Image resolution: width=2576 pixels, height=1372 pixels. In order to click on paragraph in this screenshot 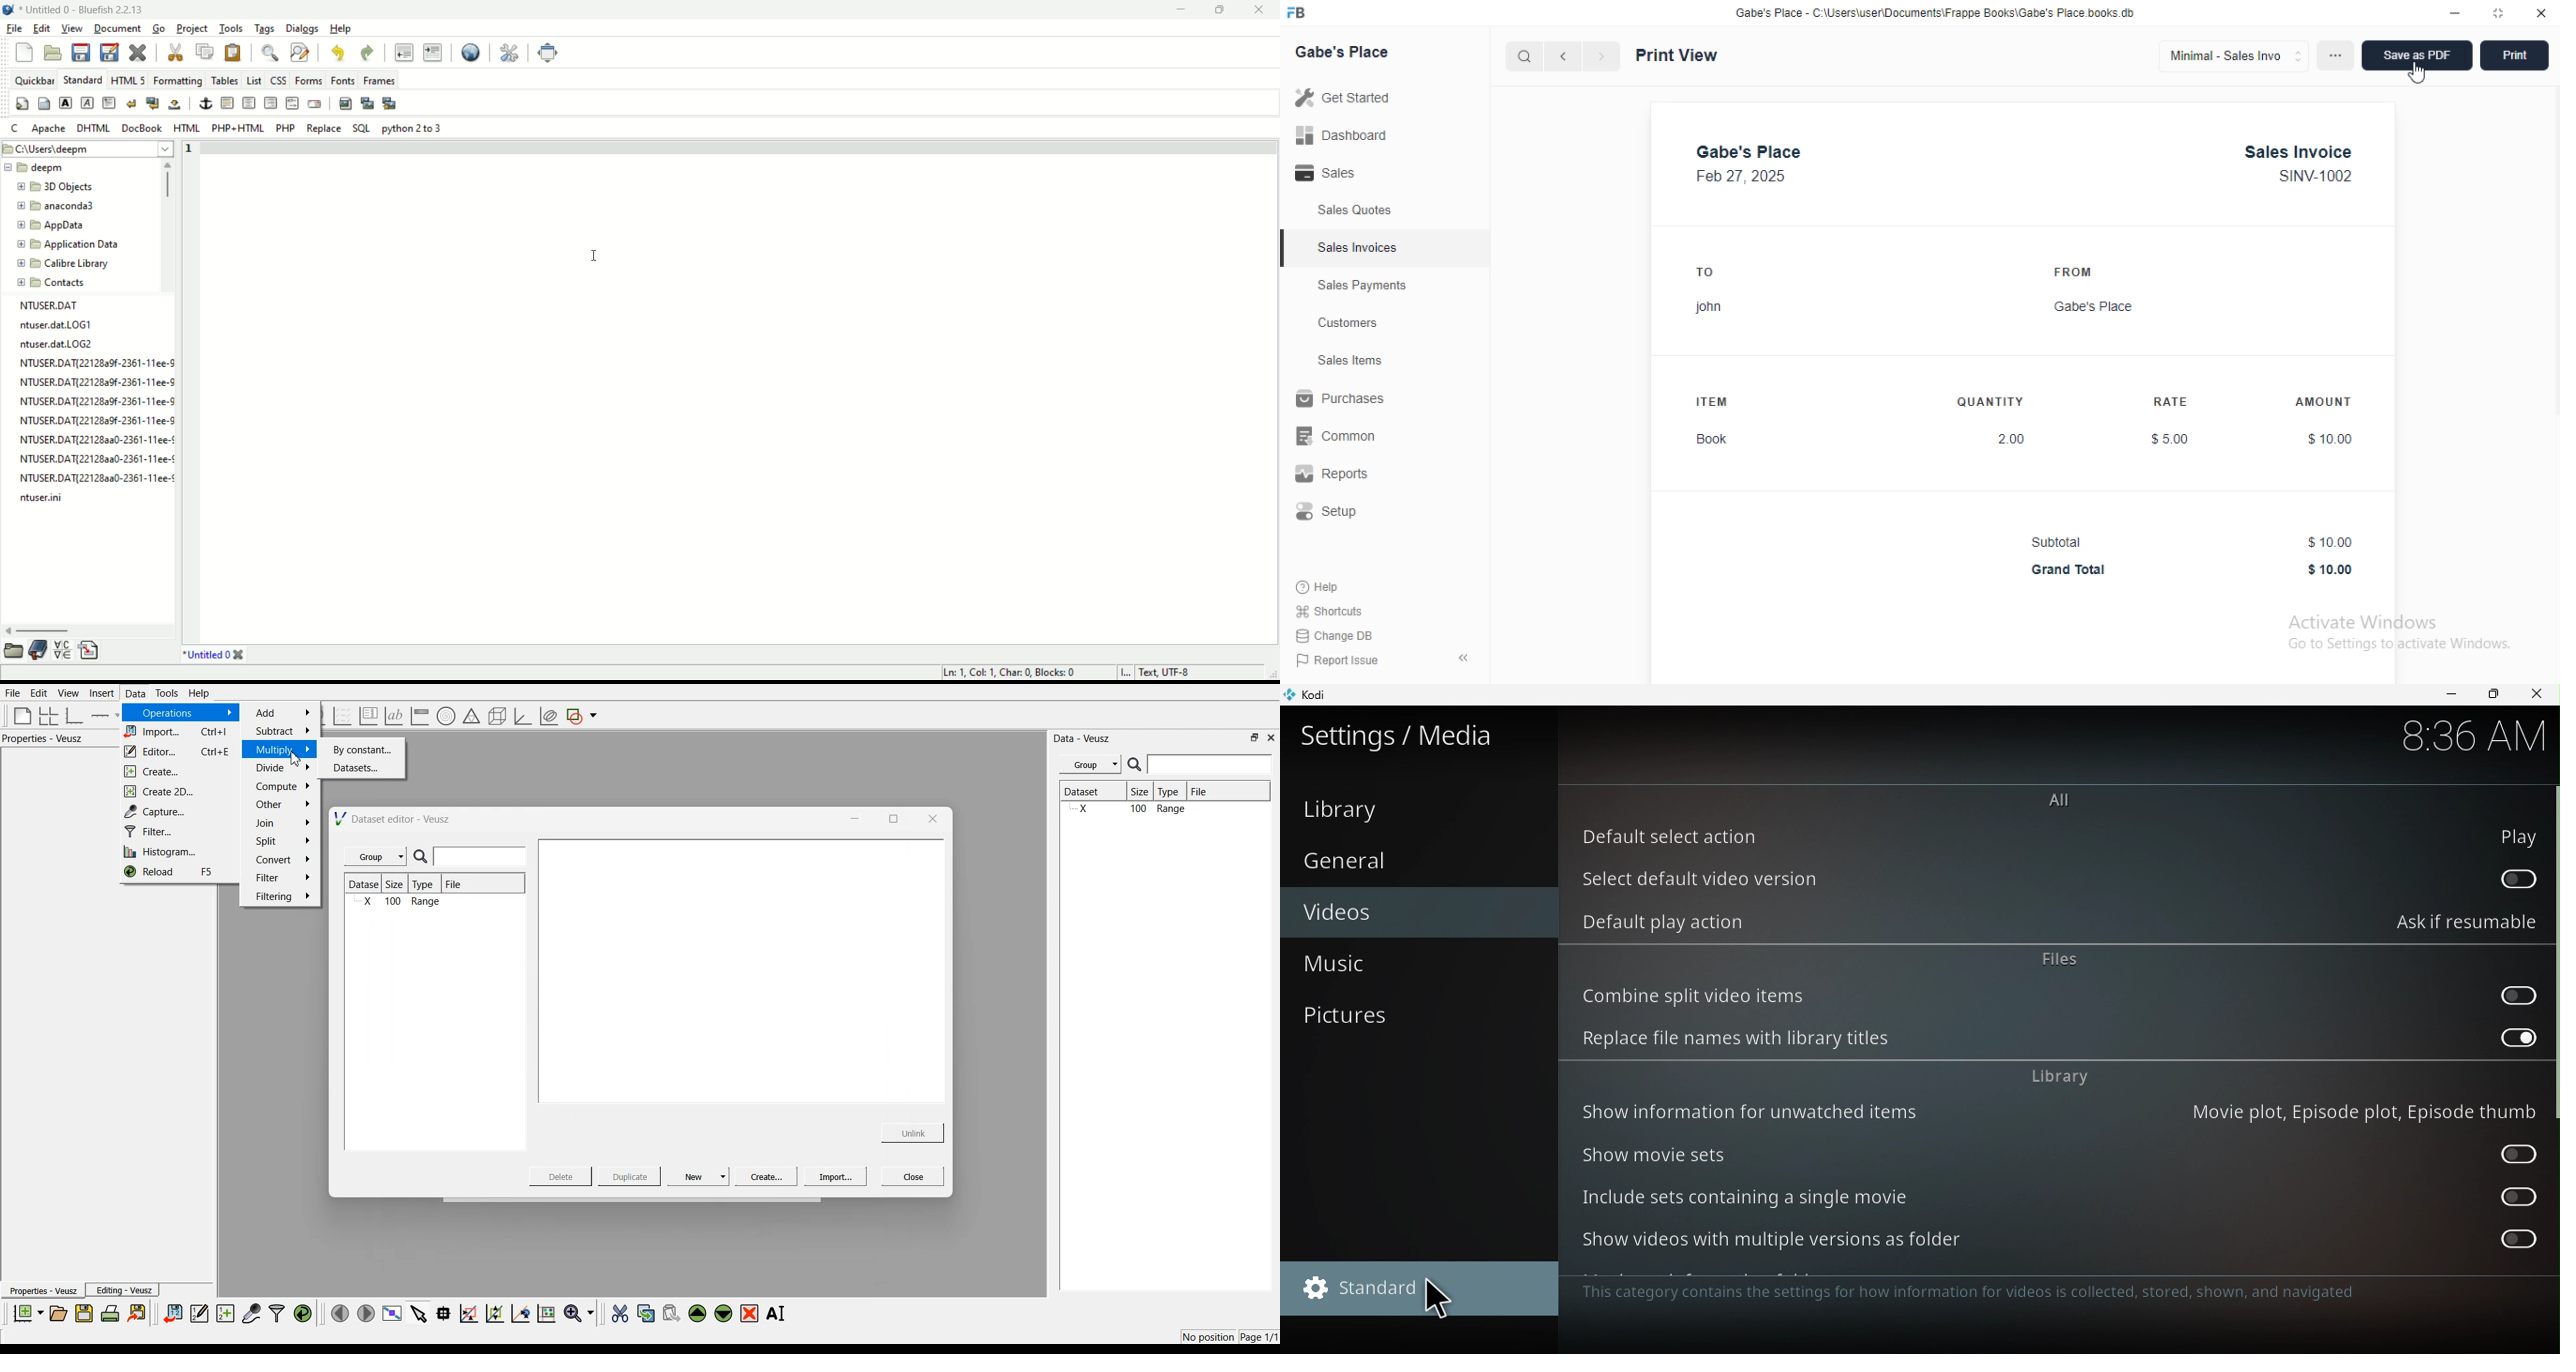, I will do `click(109, 103)`.